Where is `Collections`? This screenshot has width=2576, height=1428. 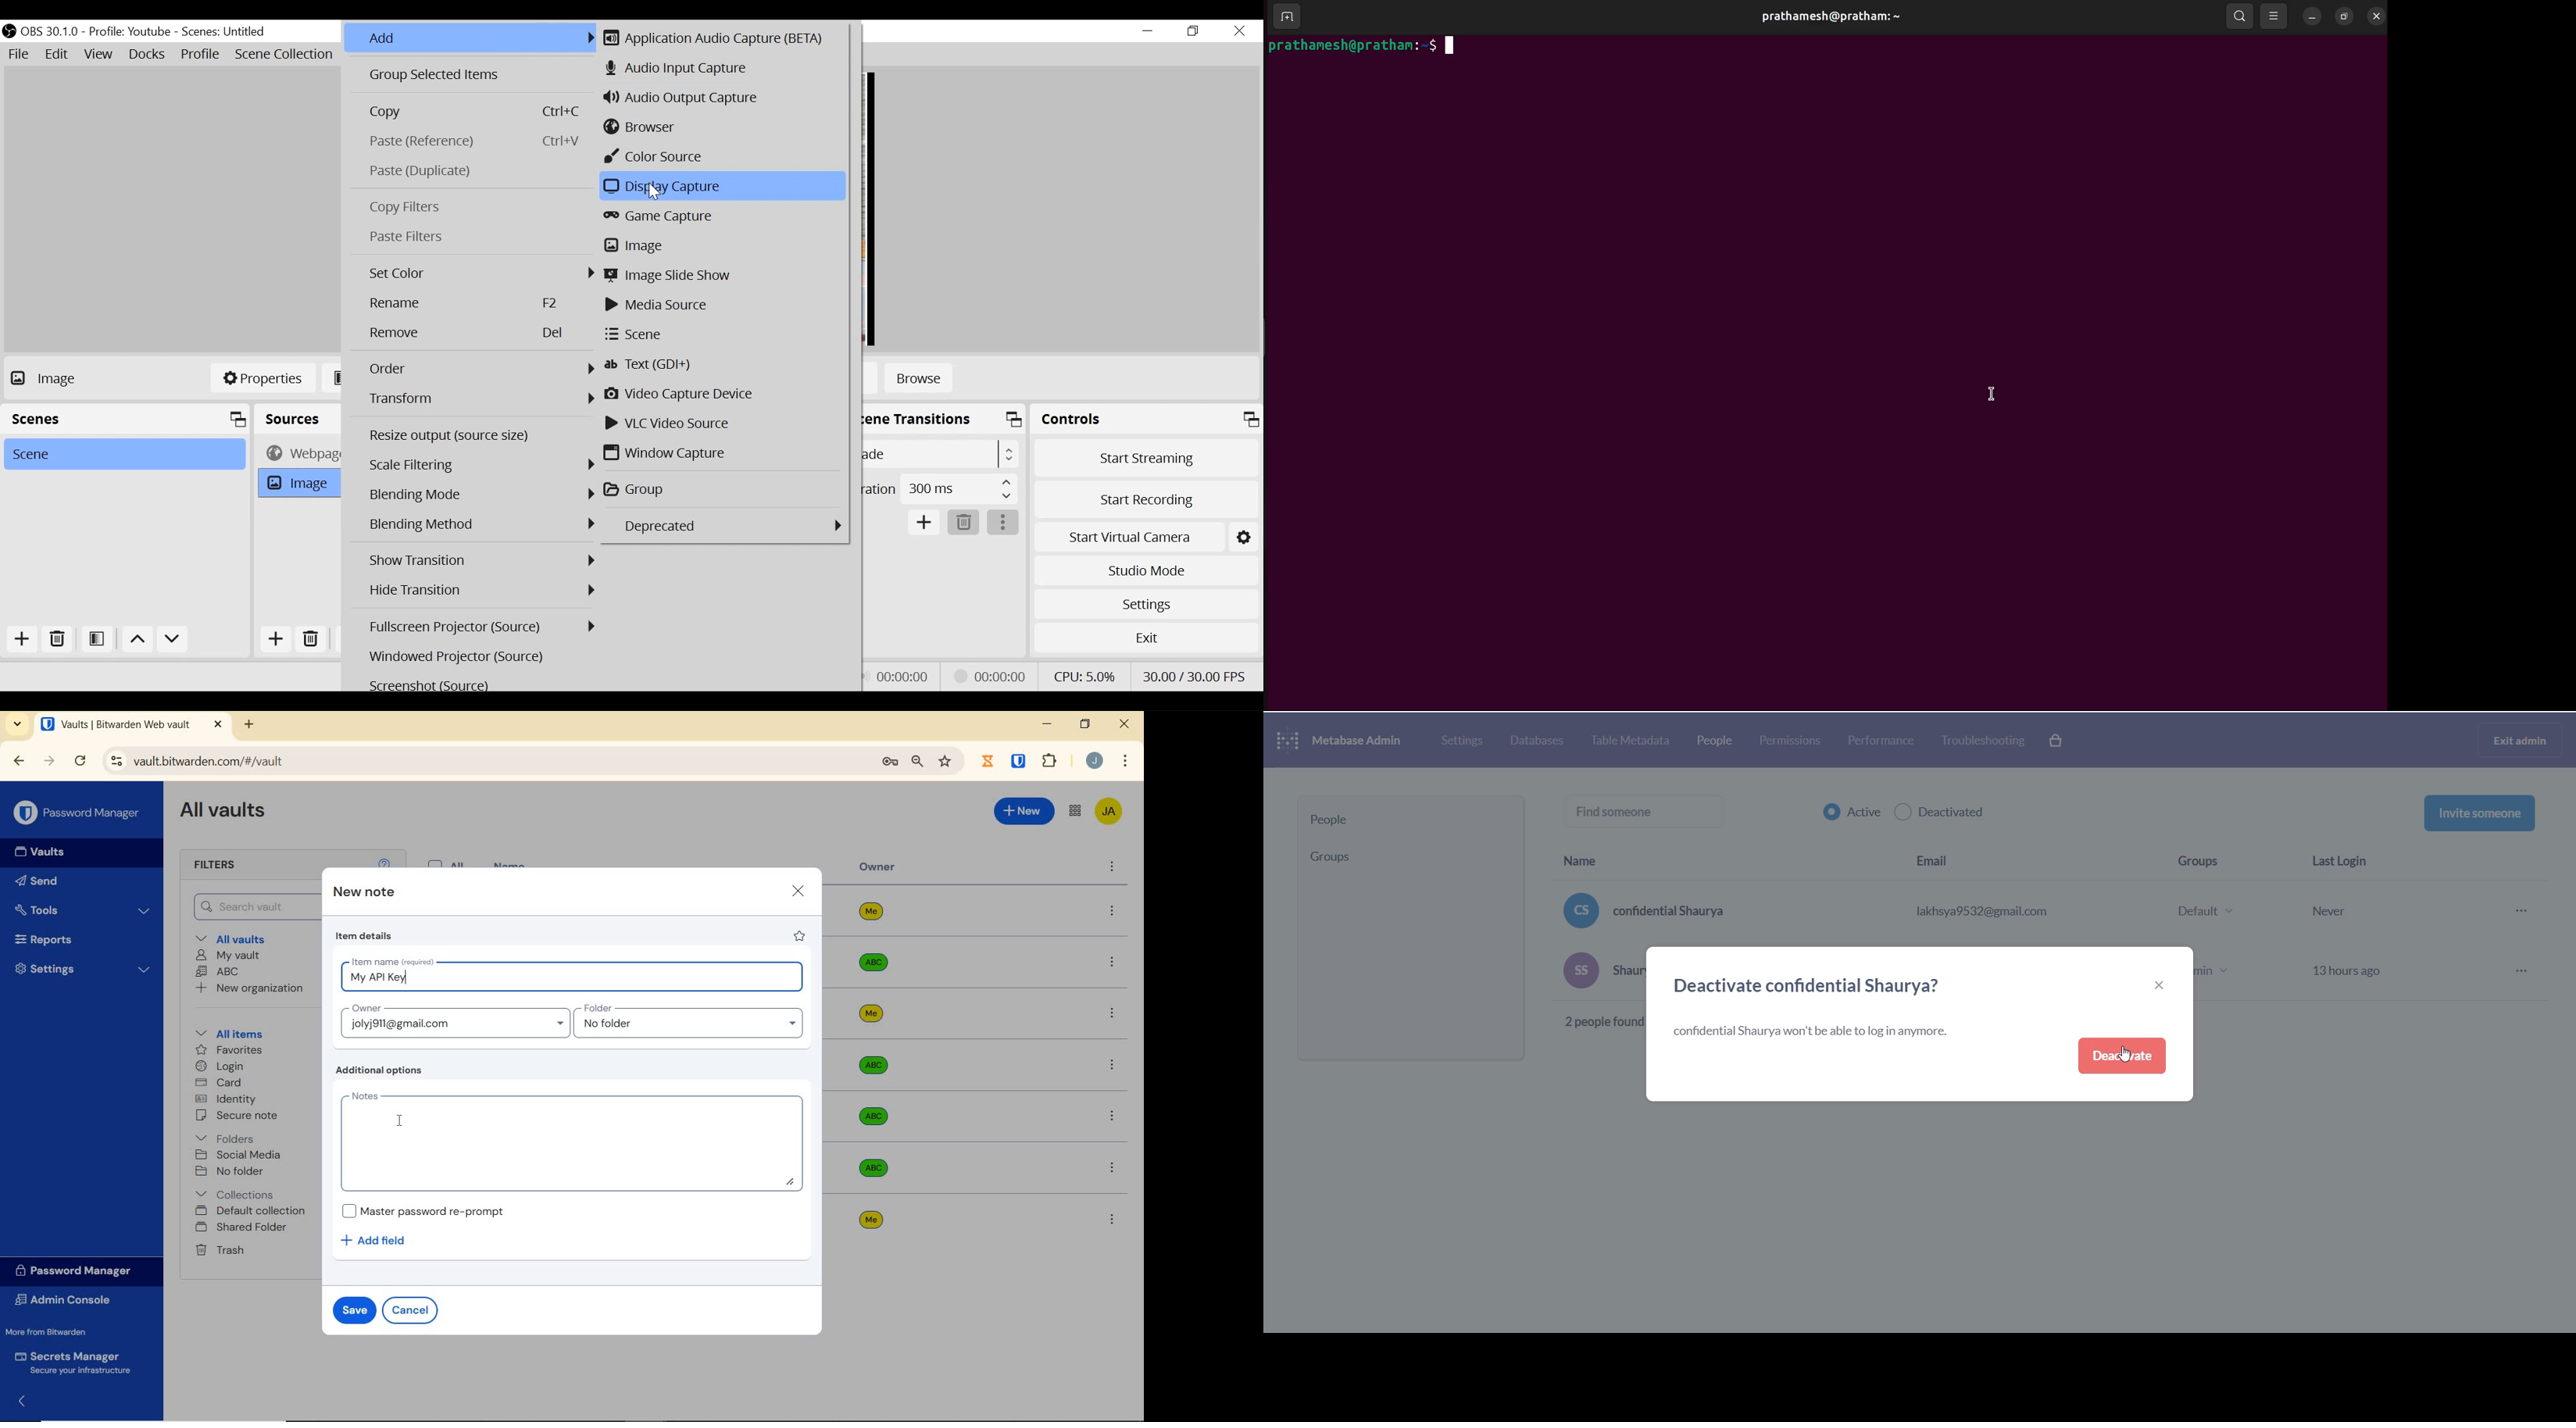
Collections is located at coordinates (238, 1192).